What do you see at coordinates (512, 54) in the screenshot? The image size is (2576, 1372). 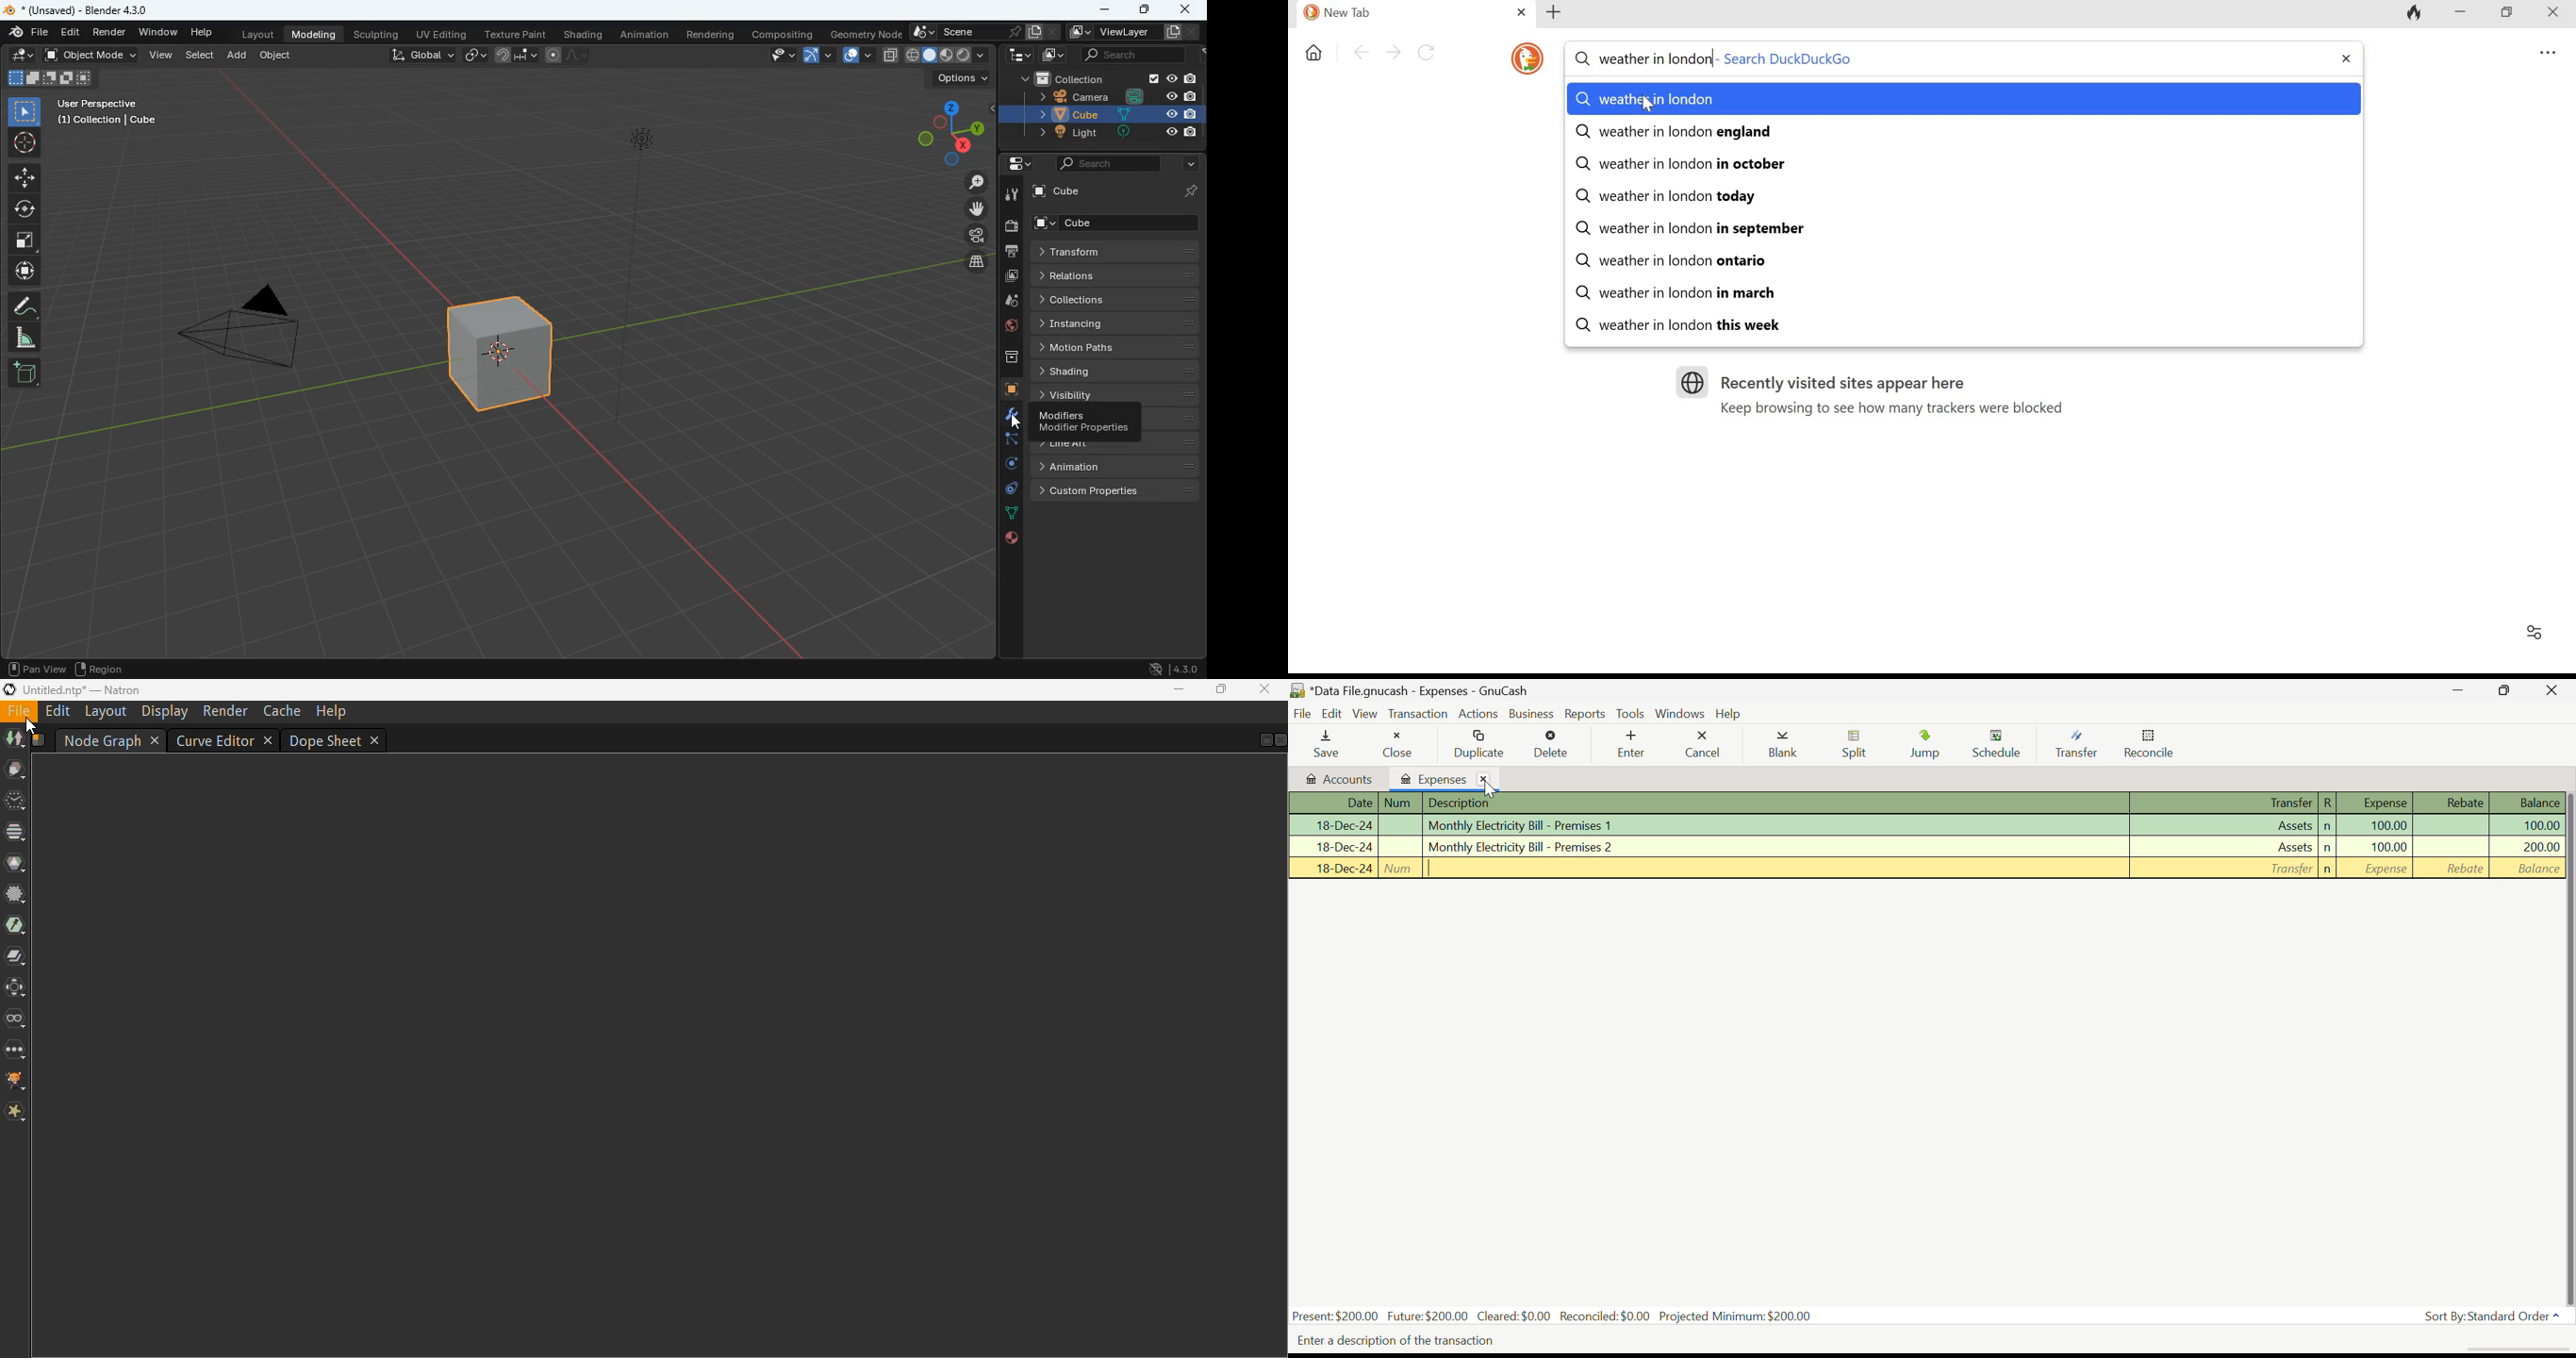 I see `join` at bounding box center [512, 54].